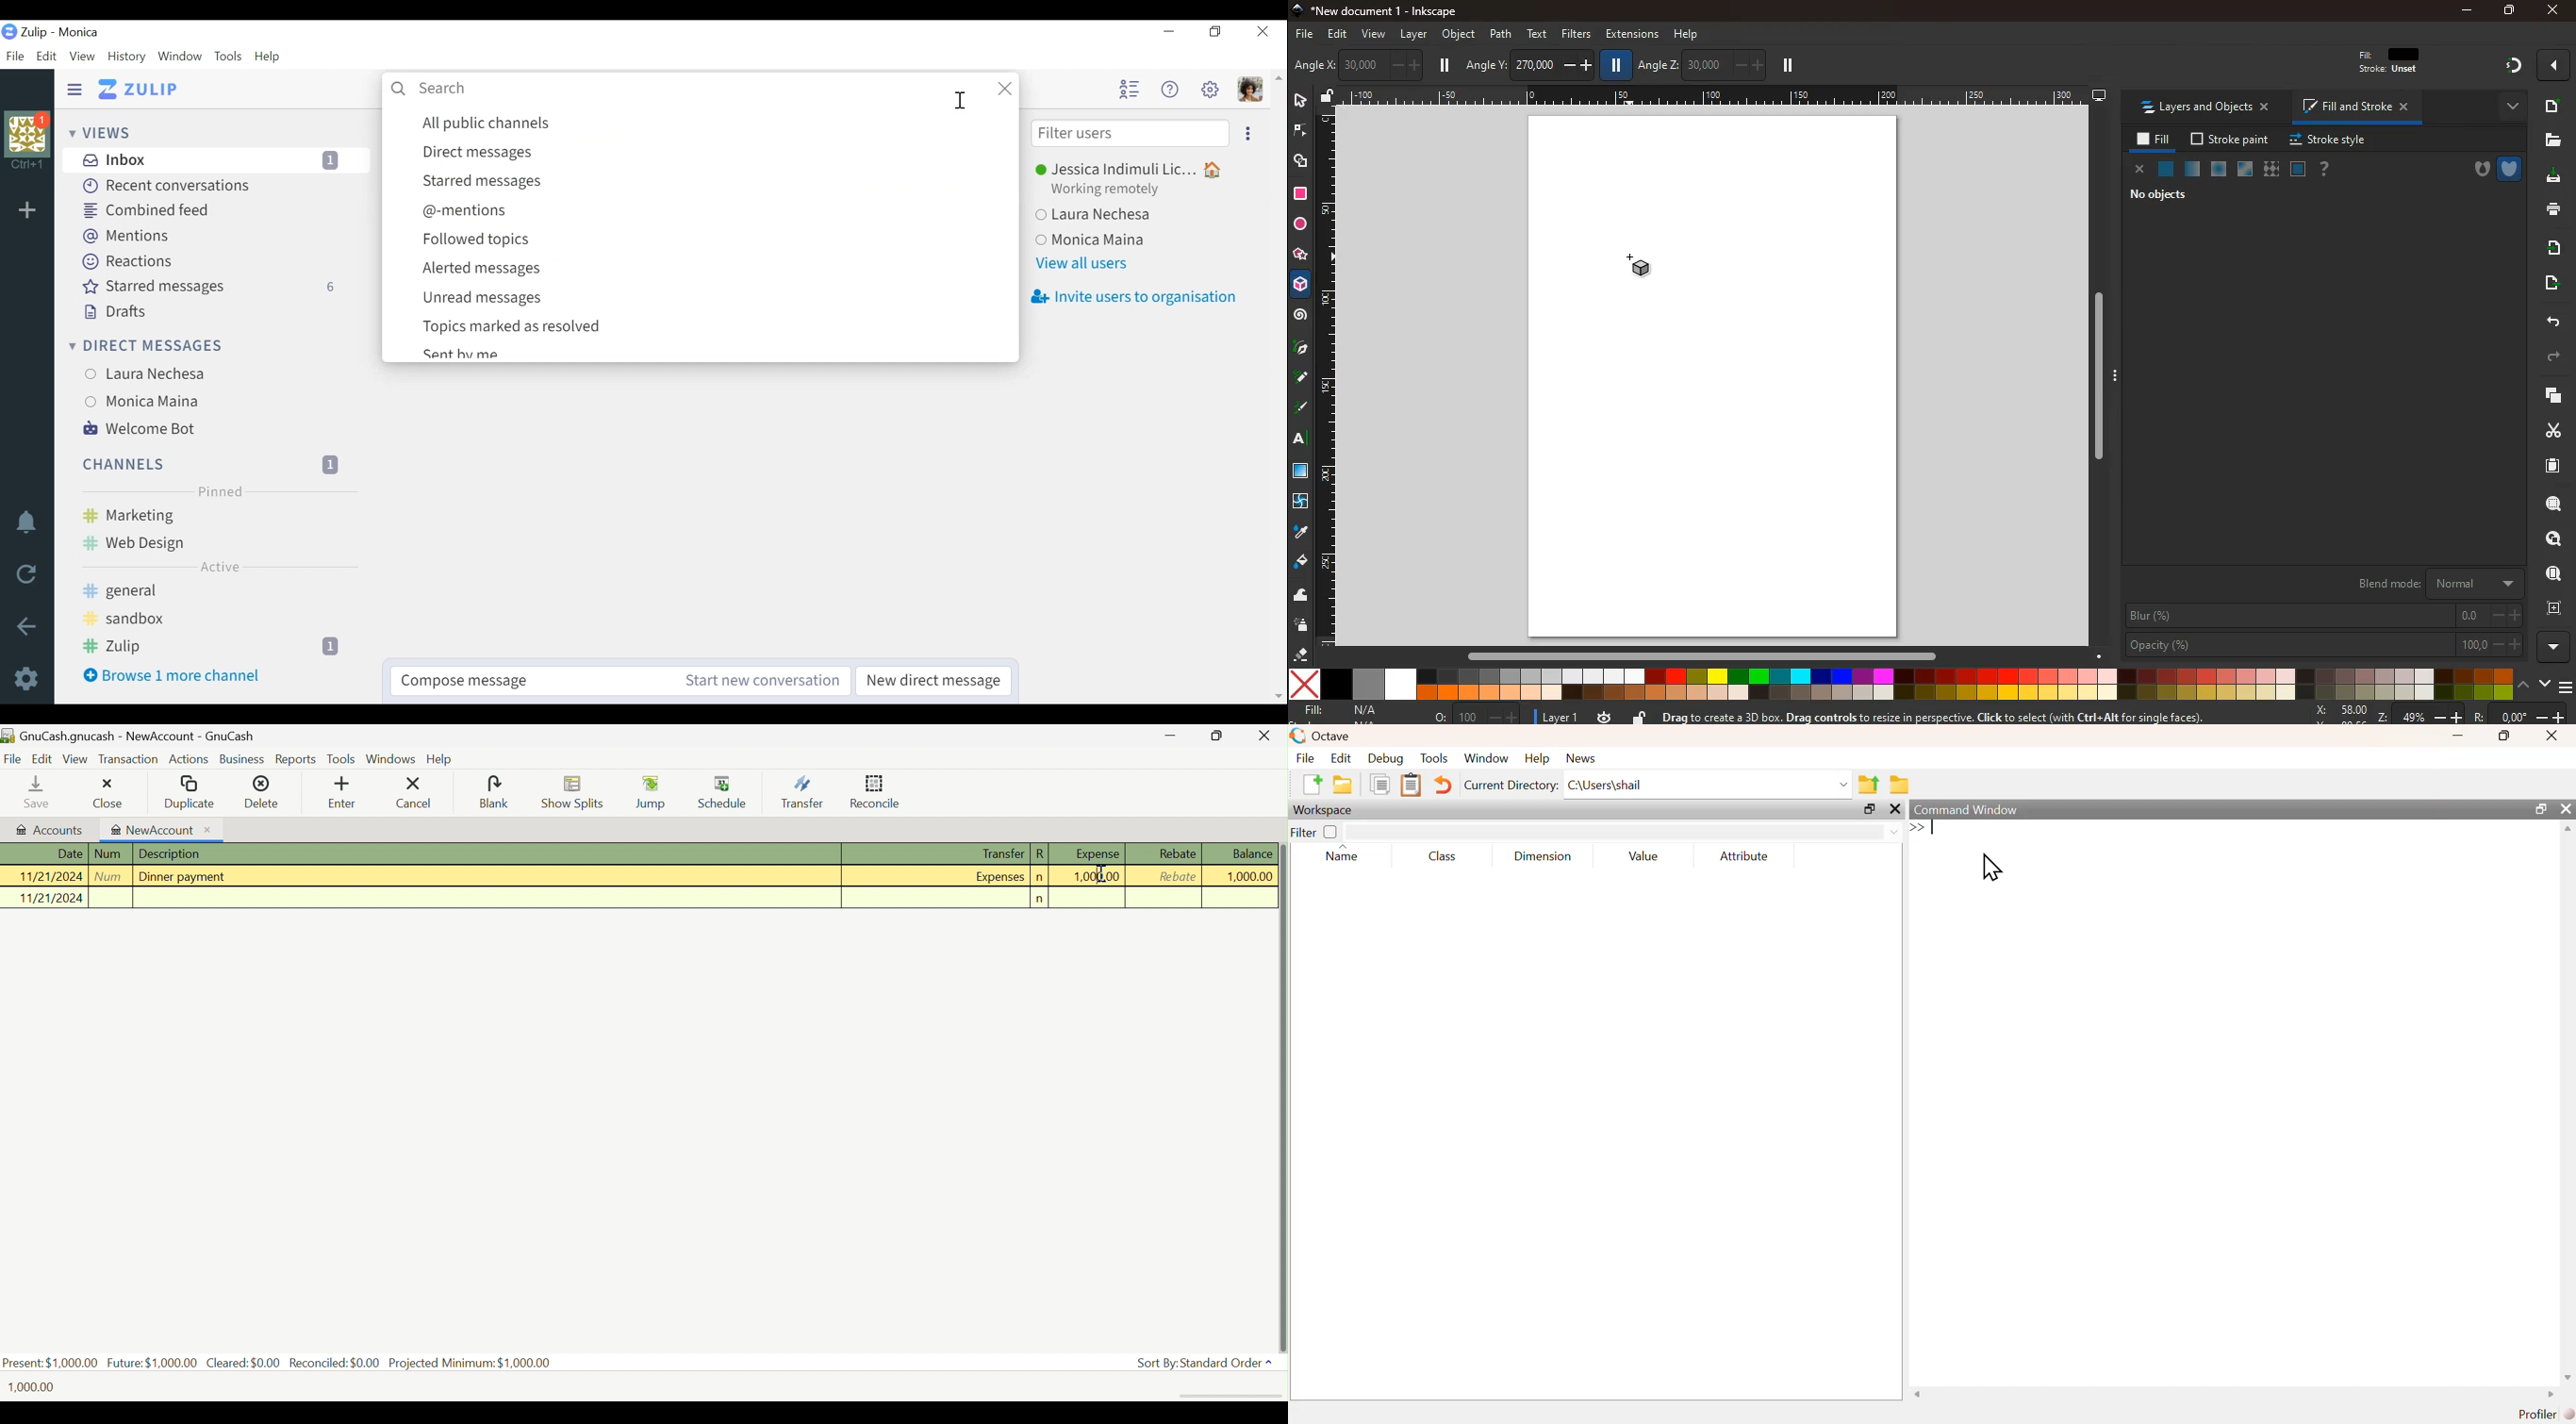  Describe the element at coordinates (2553, 65) in the screenshot. I see `more` at that location.